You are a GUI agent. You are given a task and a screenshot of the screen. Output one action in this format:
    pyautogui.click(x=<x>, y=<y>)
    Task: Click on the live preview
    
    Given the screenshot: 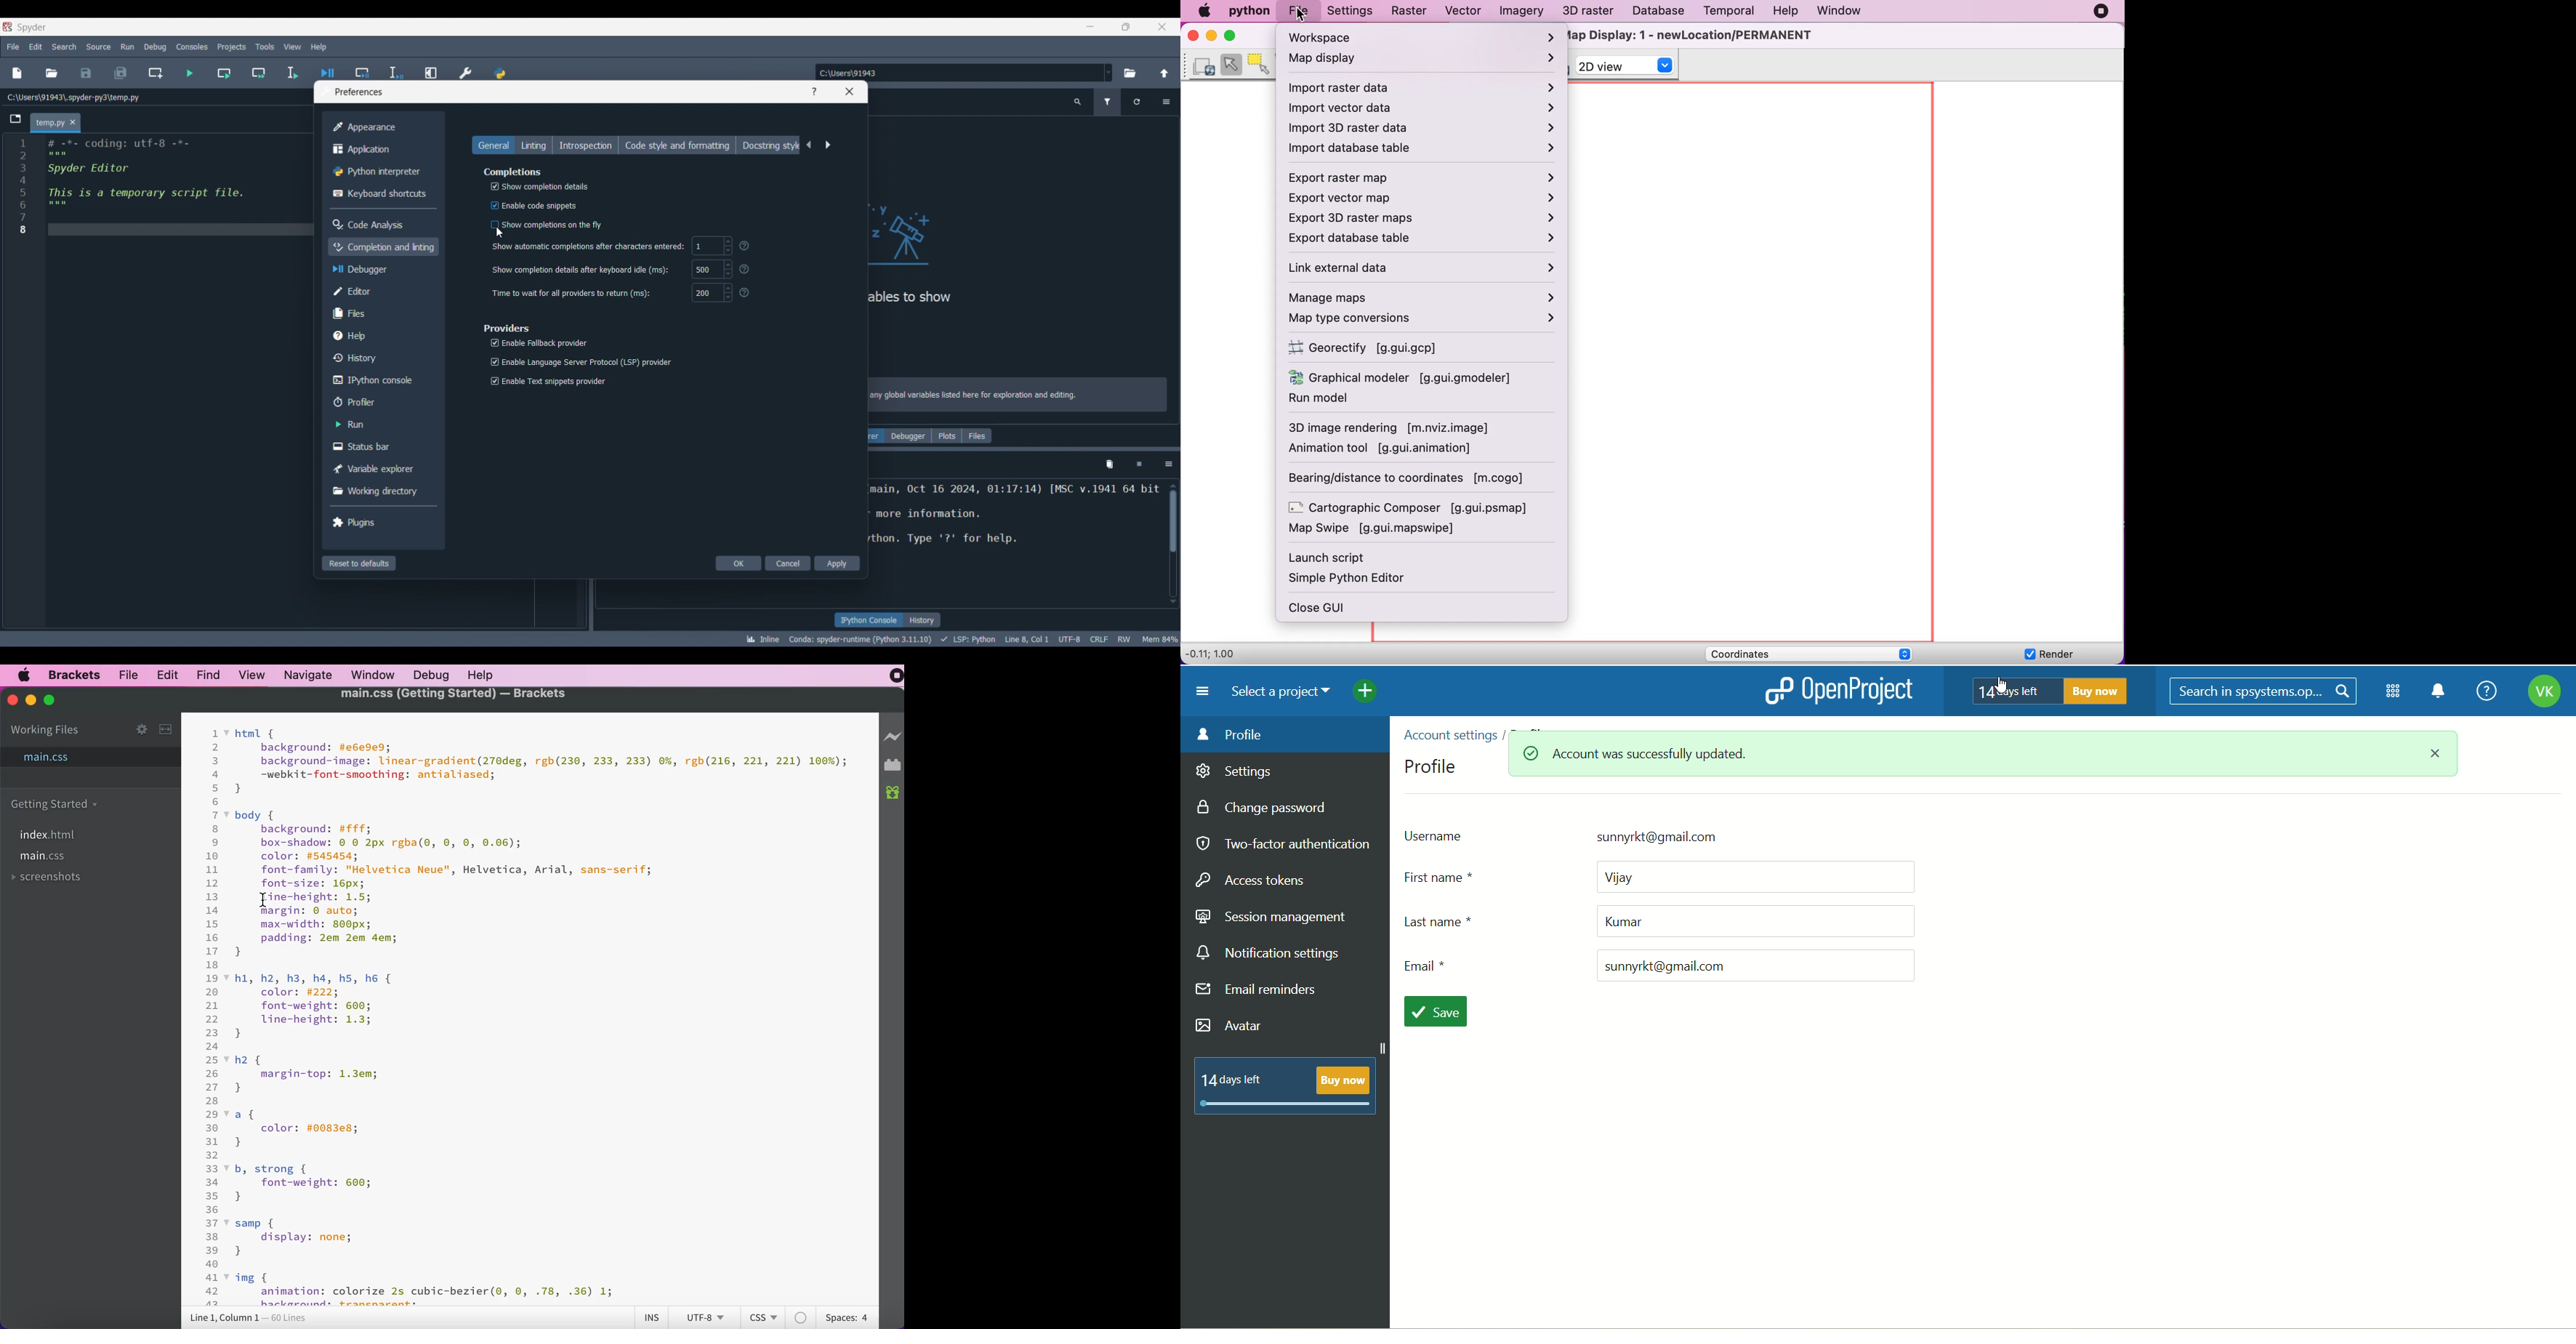 What is the action you would take?
    pyautogui.click(x=891, y=736)
    